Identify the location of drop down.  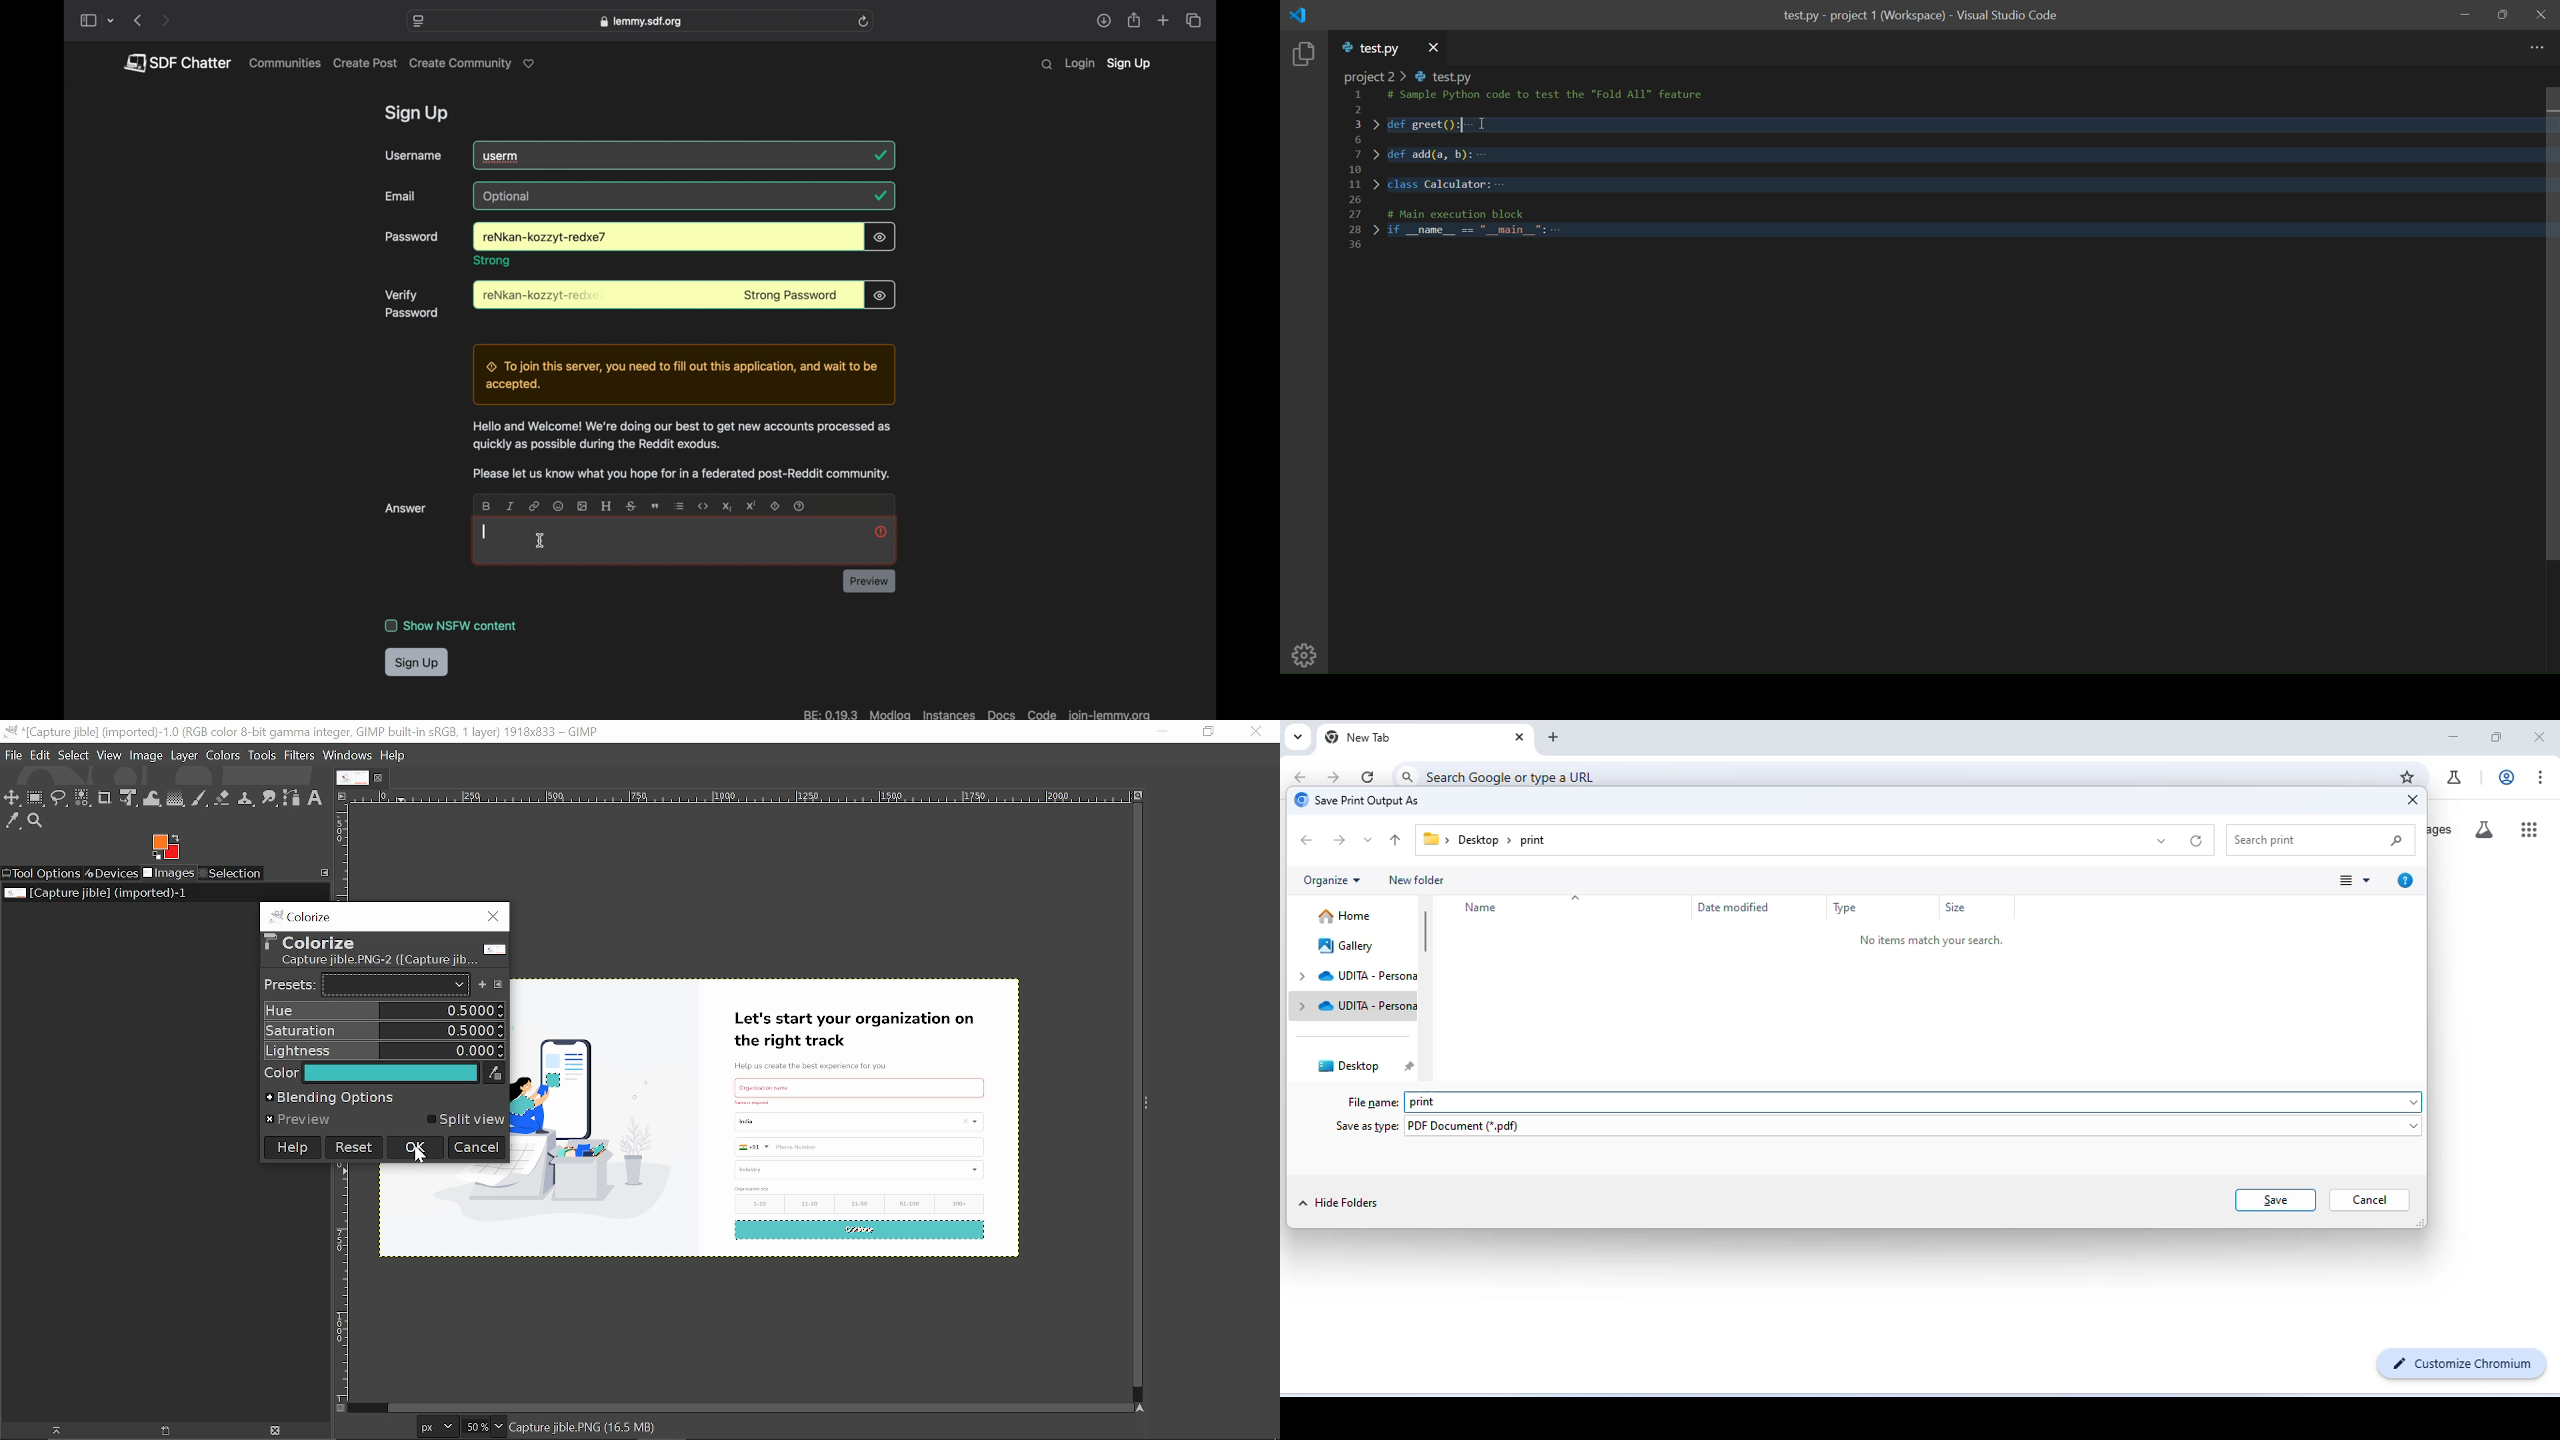
(1576, 899).